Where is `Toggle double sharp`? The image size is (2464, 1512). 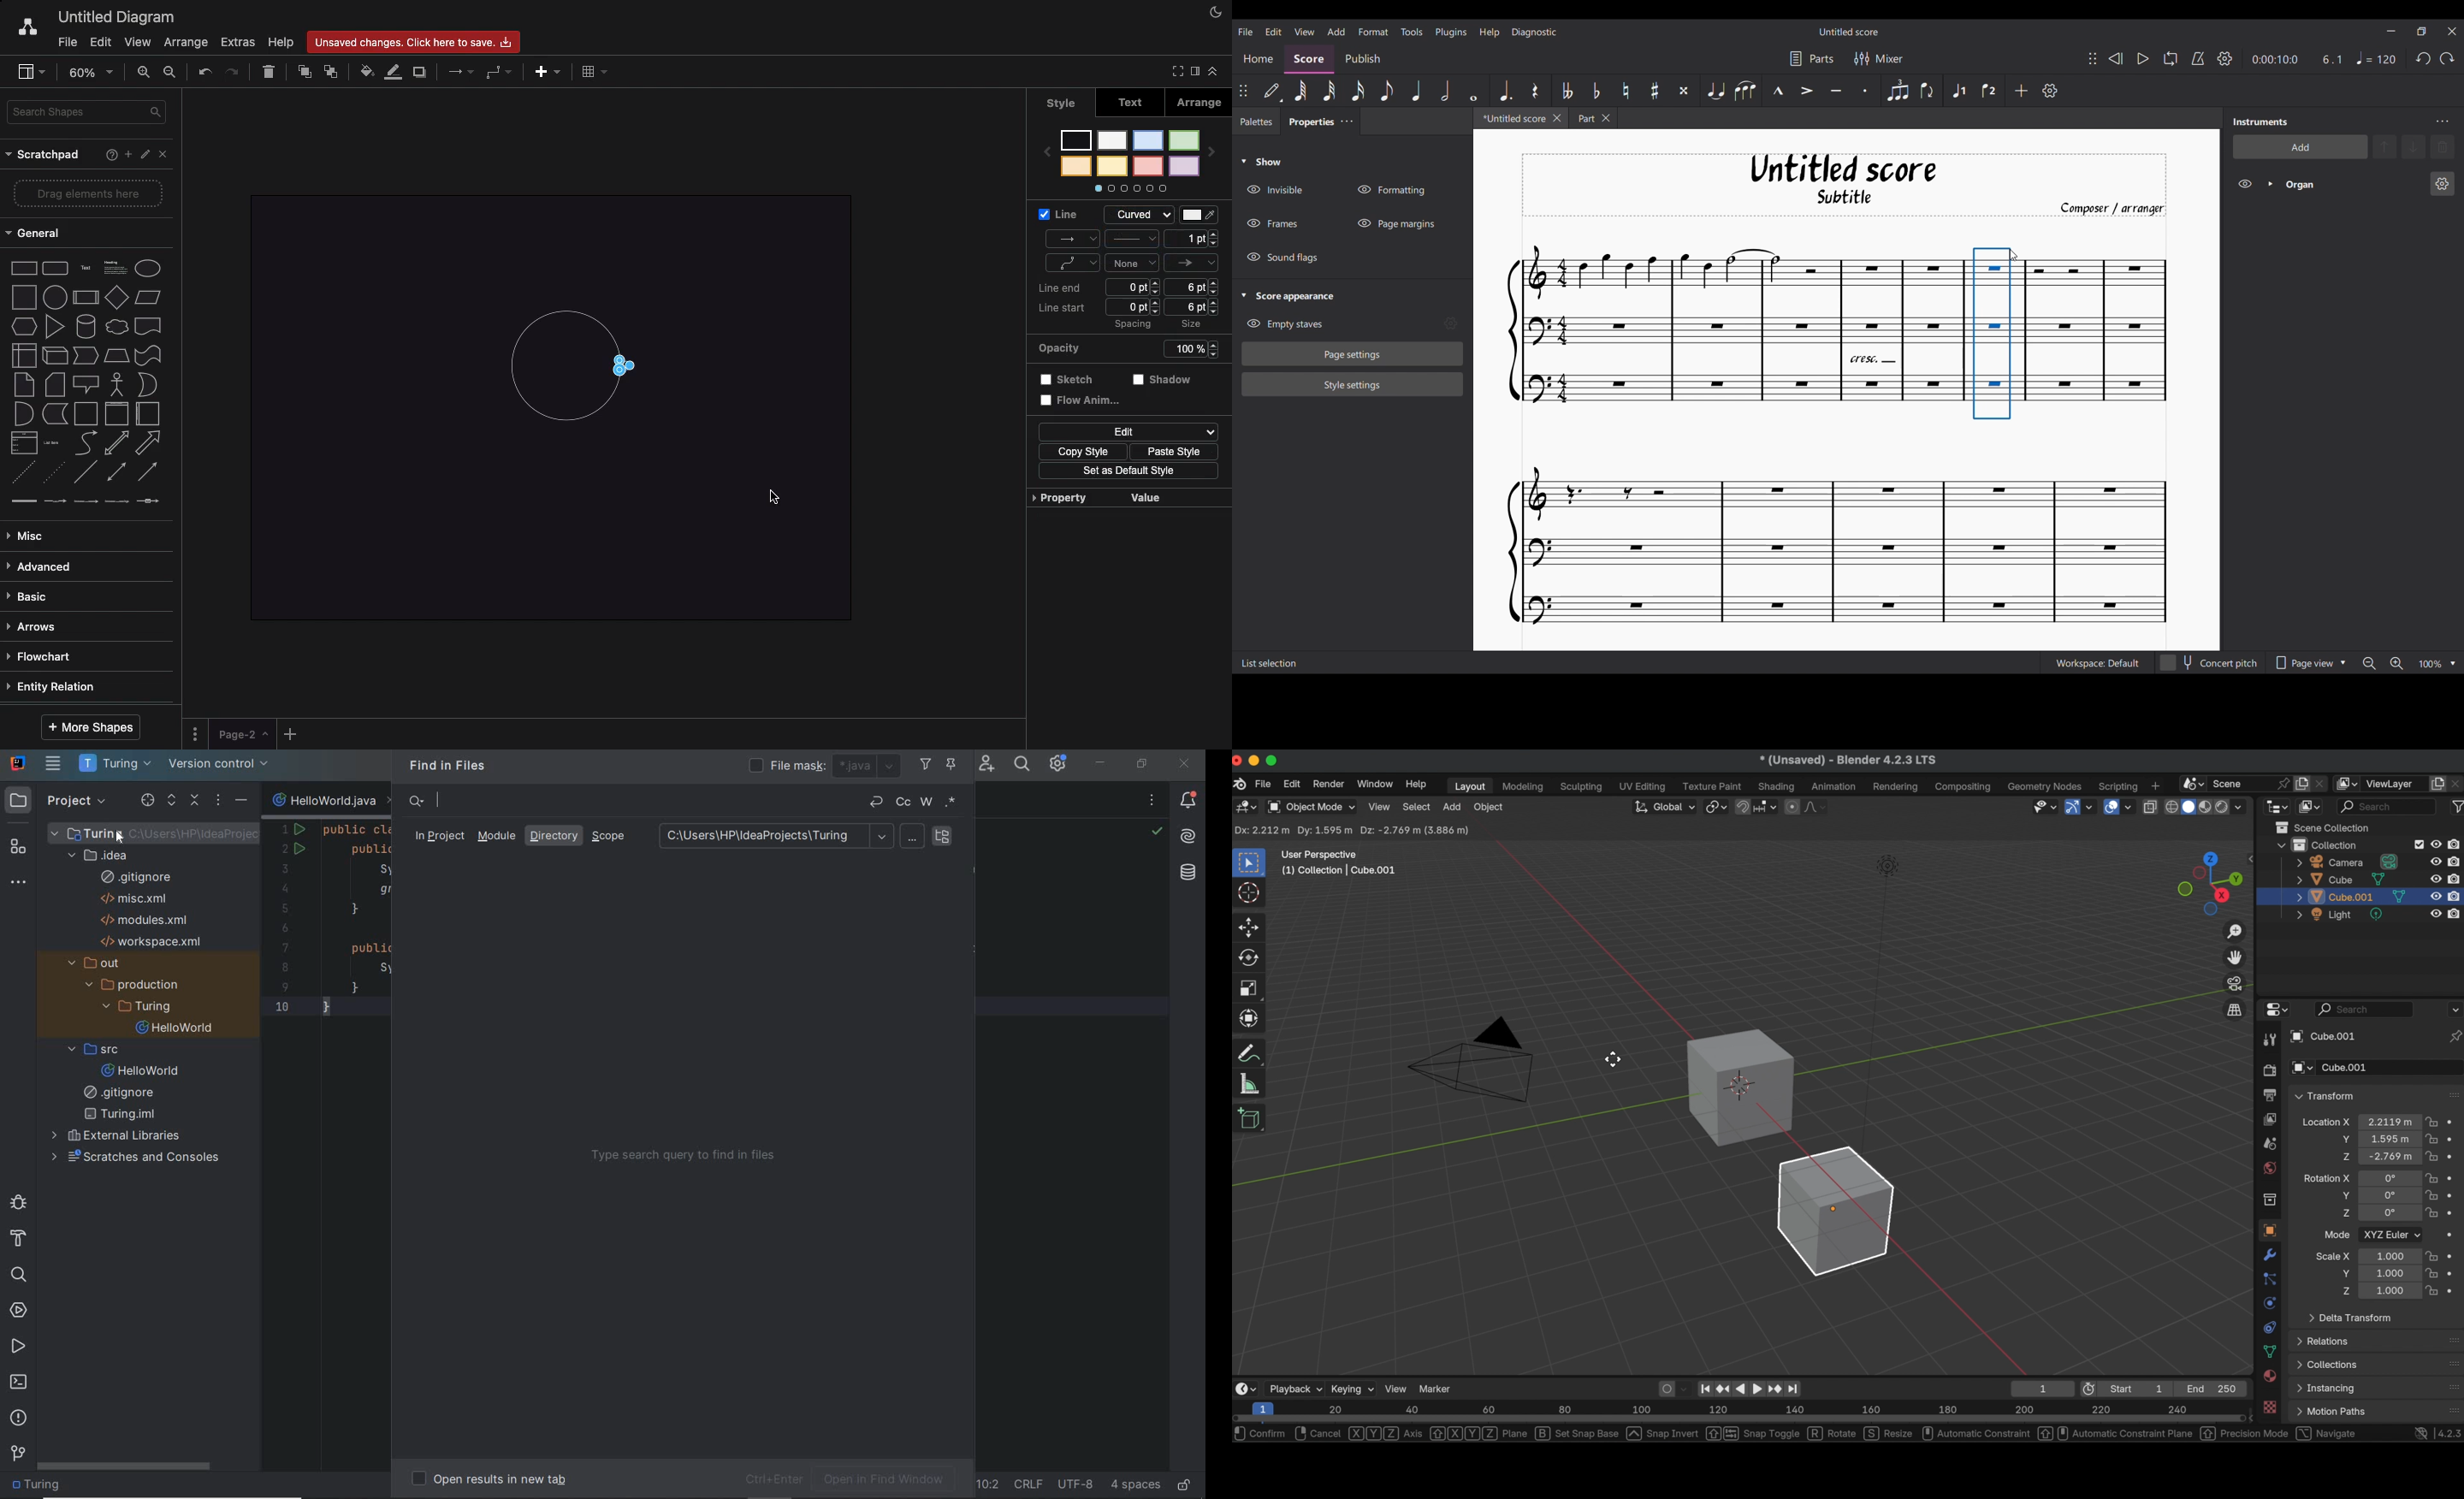 Toggle double sharp is located at coordinates (1682, 90).